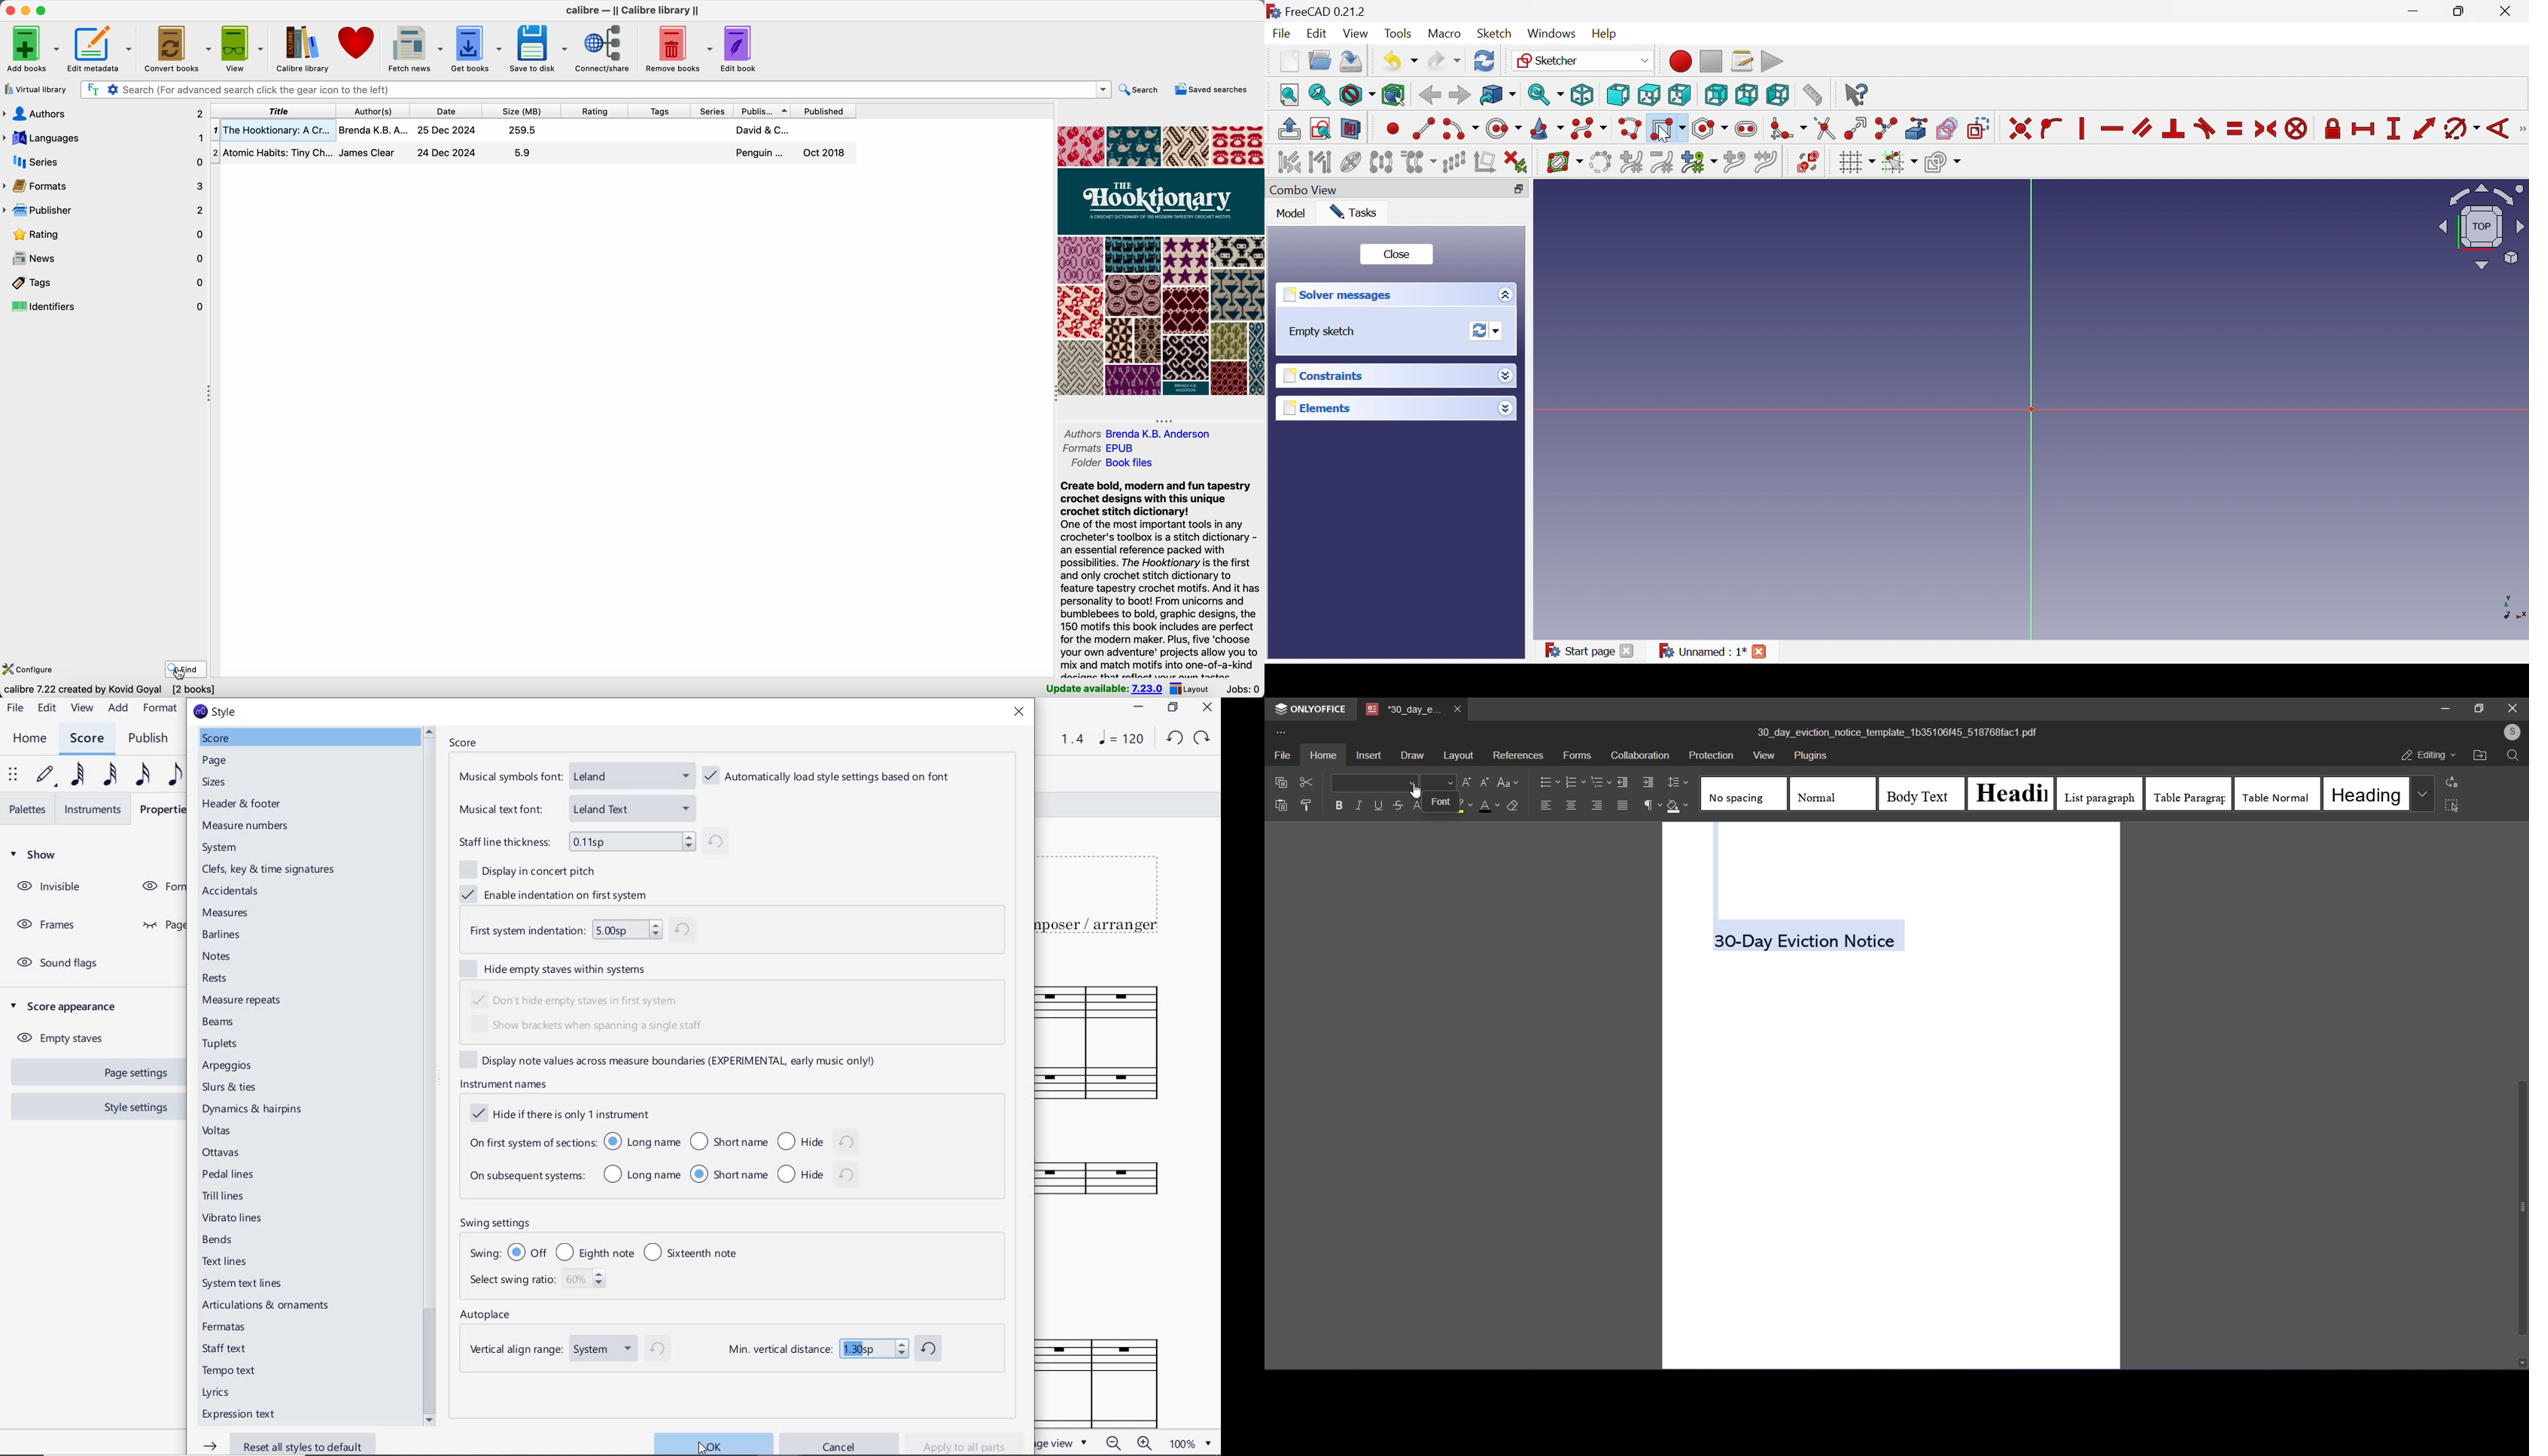 The height and width of the screenshot is (1456, 2548). I want to click on REDO, so click(1201, 738).